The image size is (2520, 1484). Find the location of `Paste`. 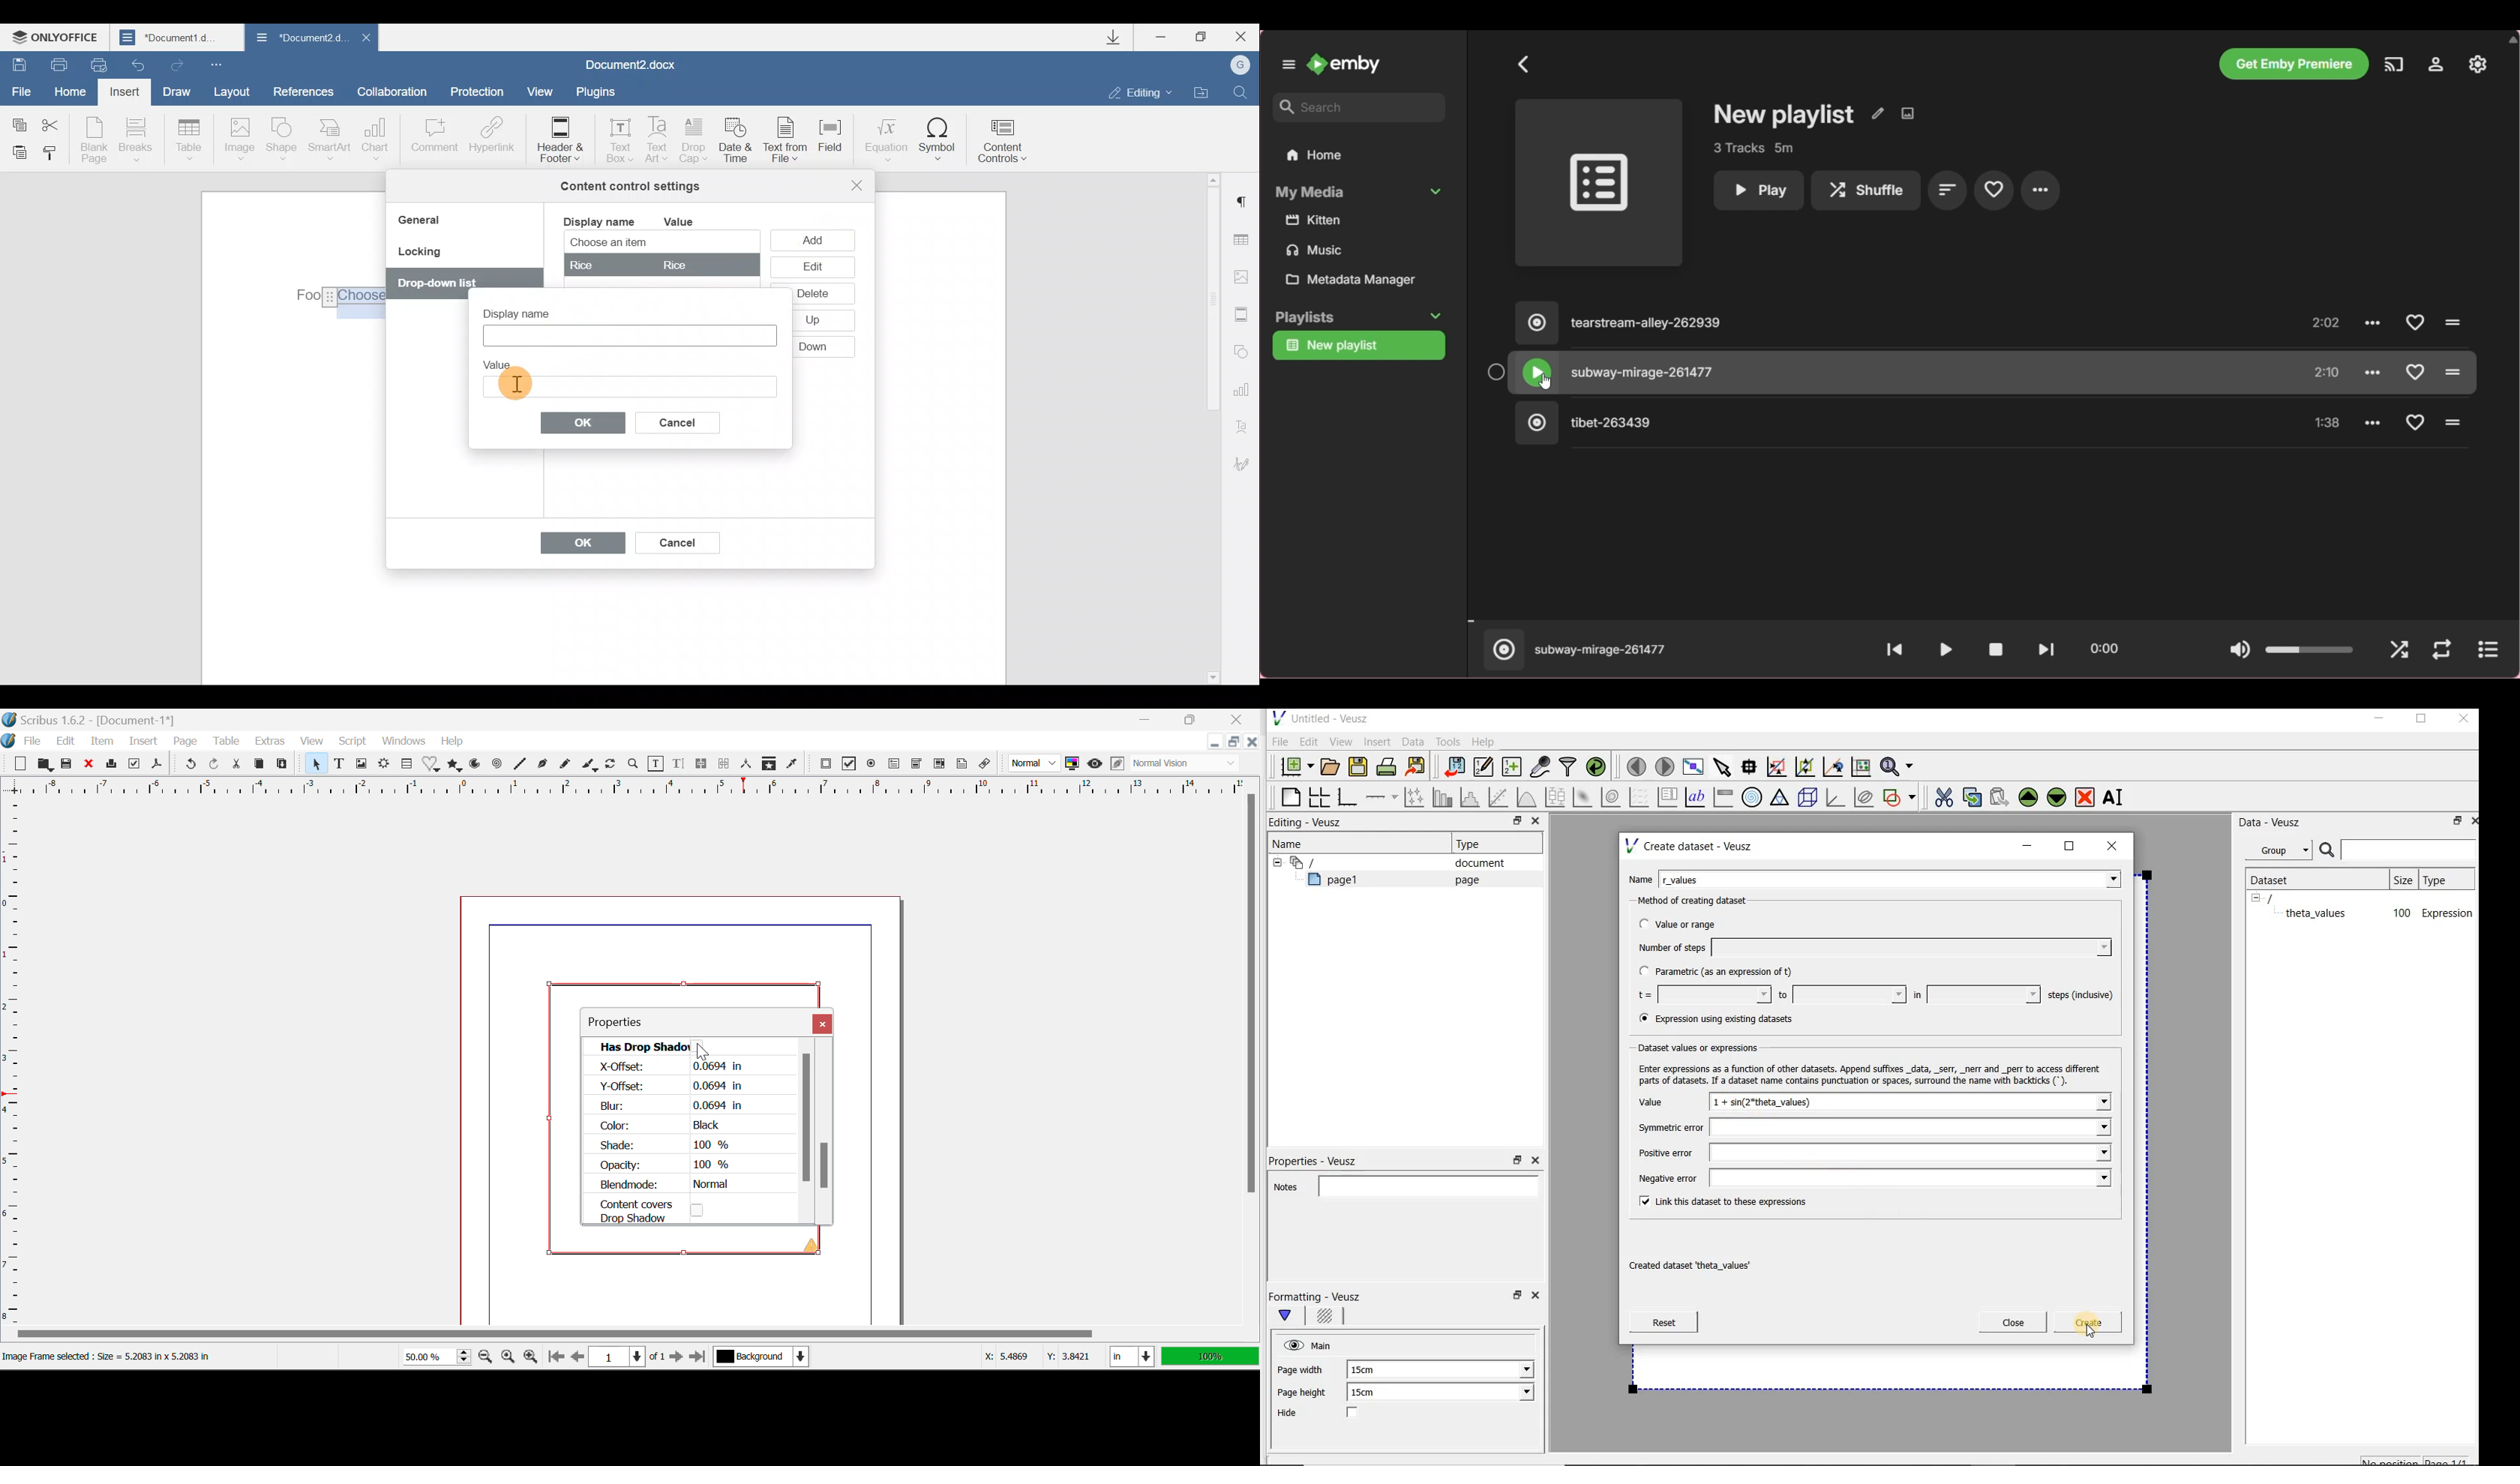

Paste is located at coordinates (284, 766).